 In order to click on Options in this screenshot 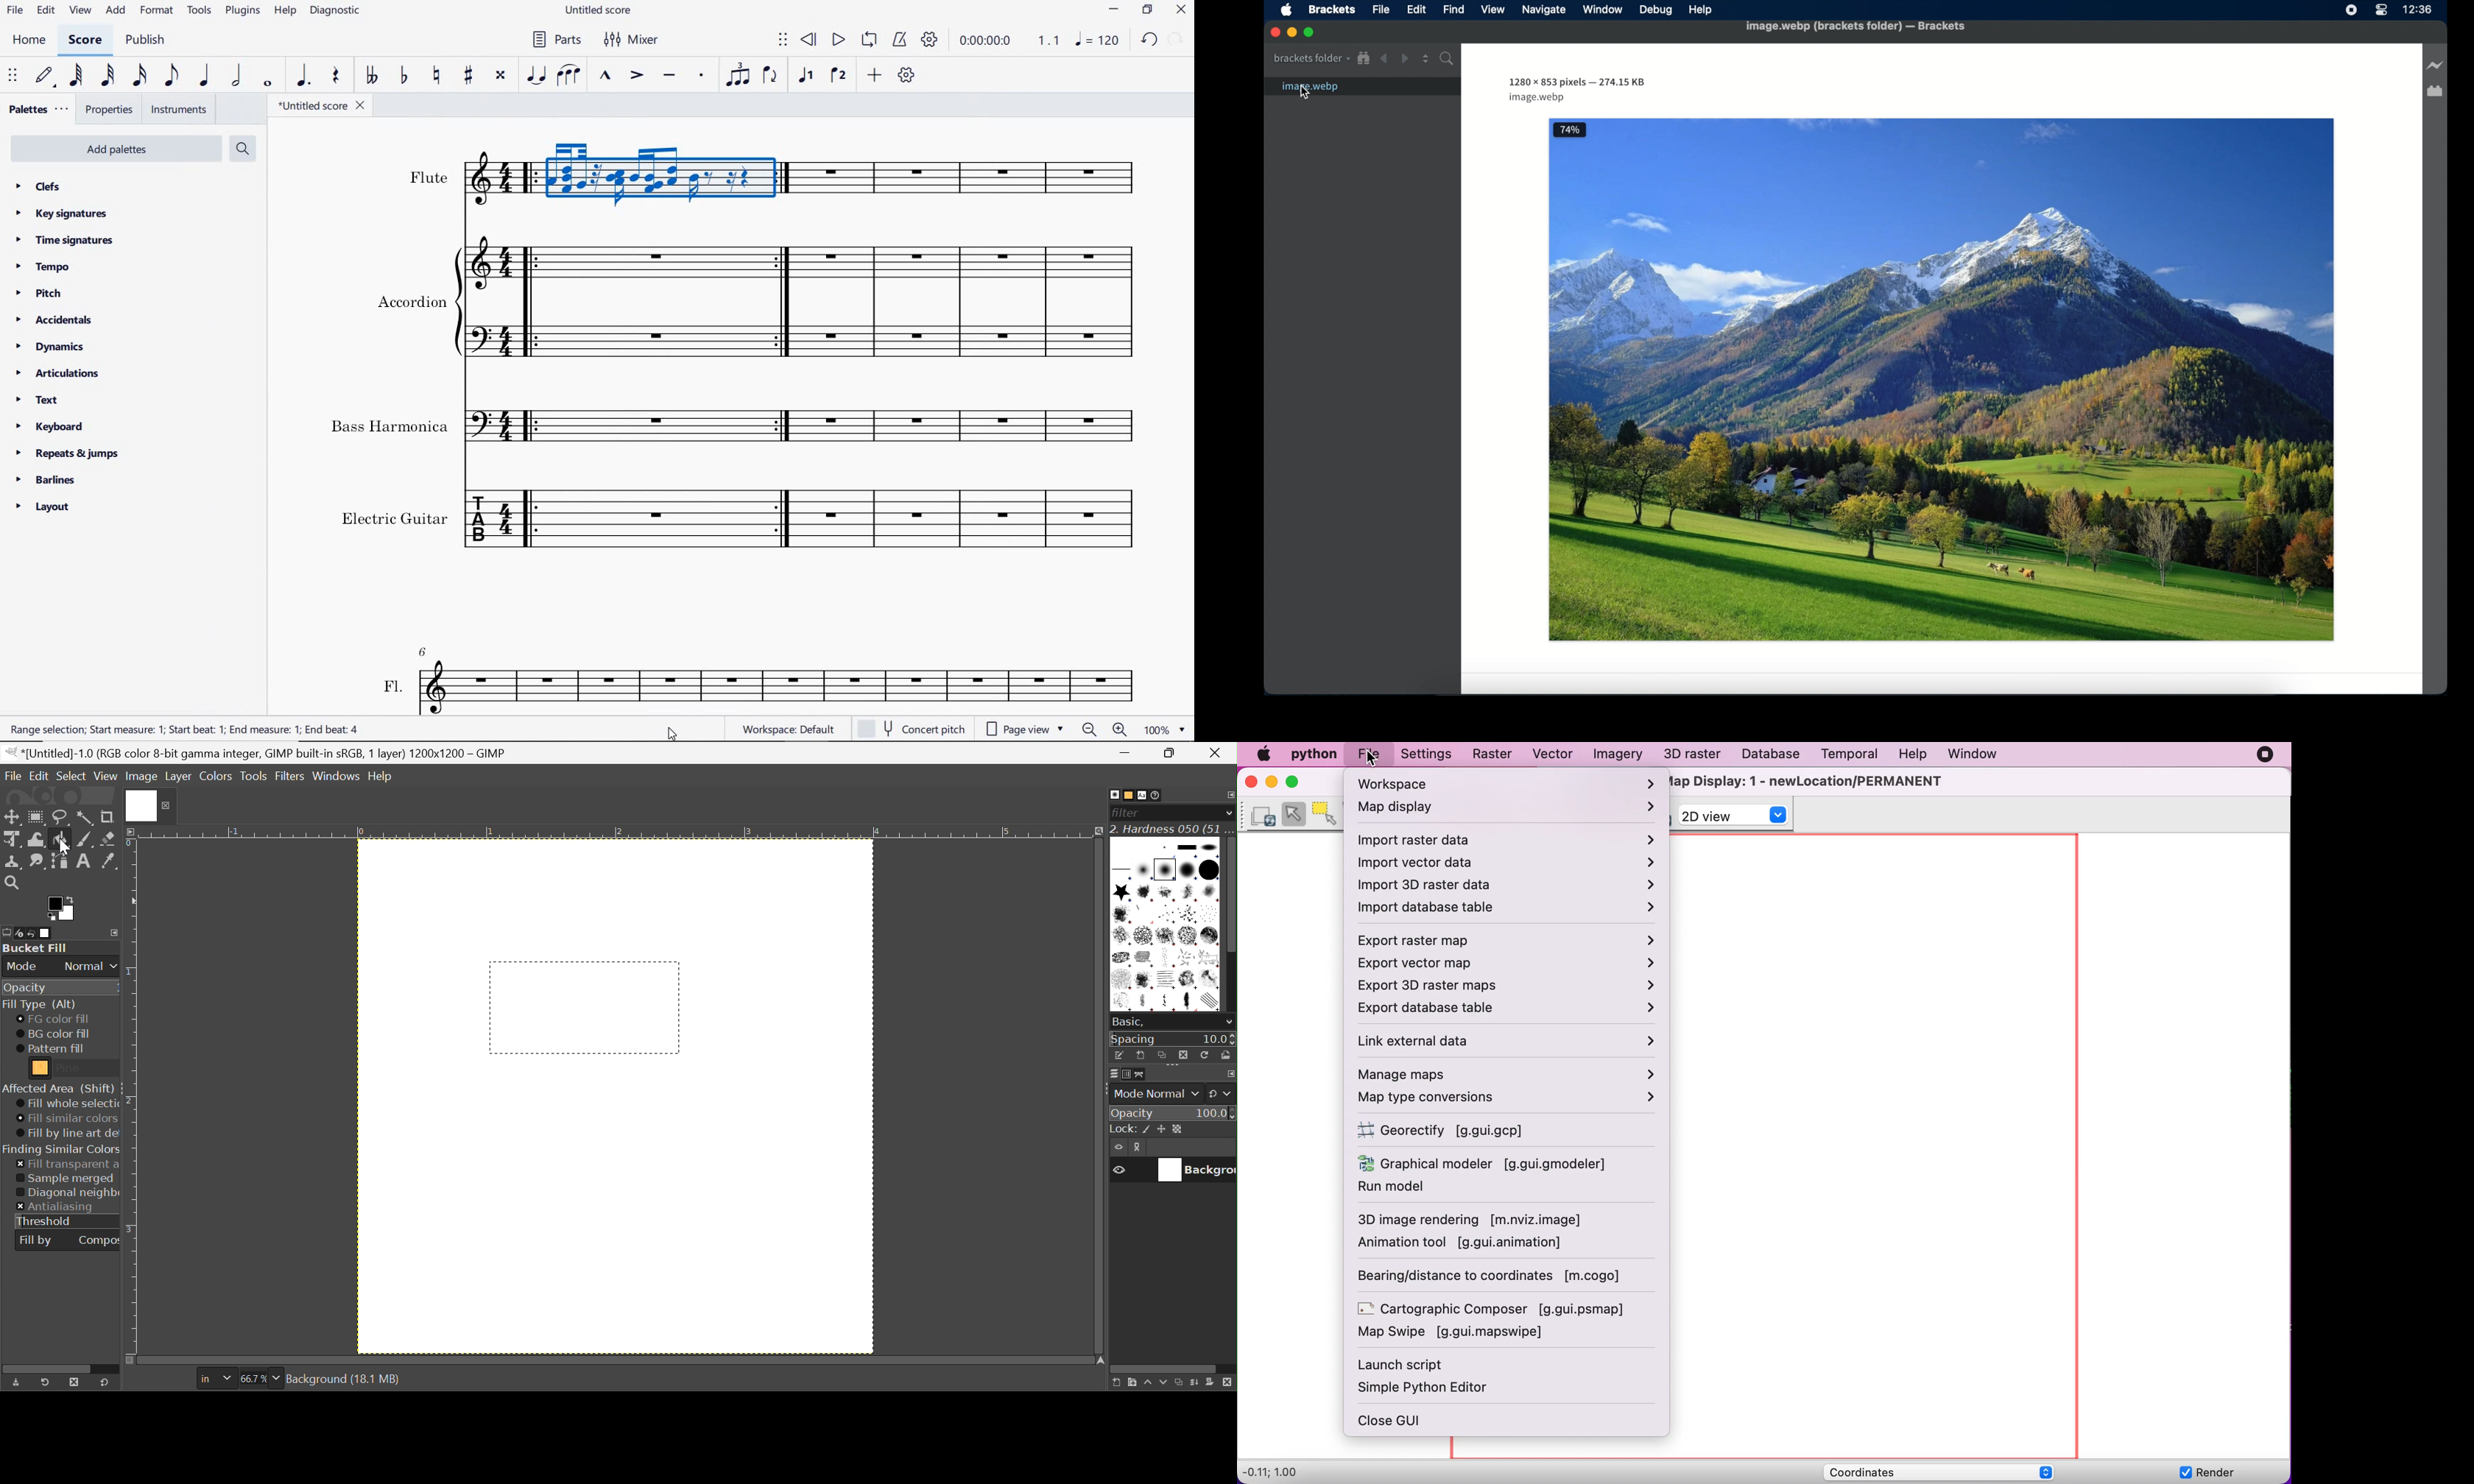, I will do `click(1228, 1024)`.